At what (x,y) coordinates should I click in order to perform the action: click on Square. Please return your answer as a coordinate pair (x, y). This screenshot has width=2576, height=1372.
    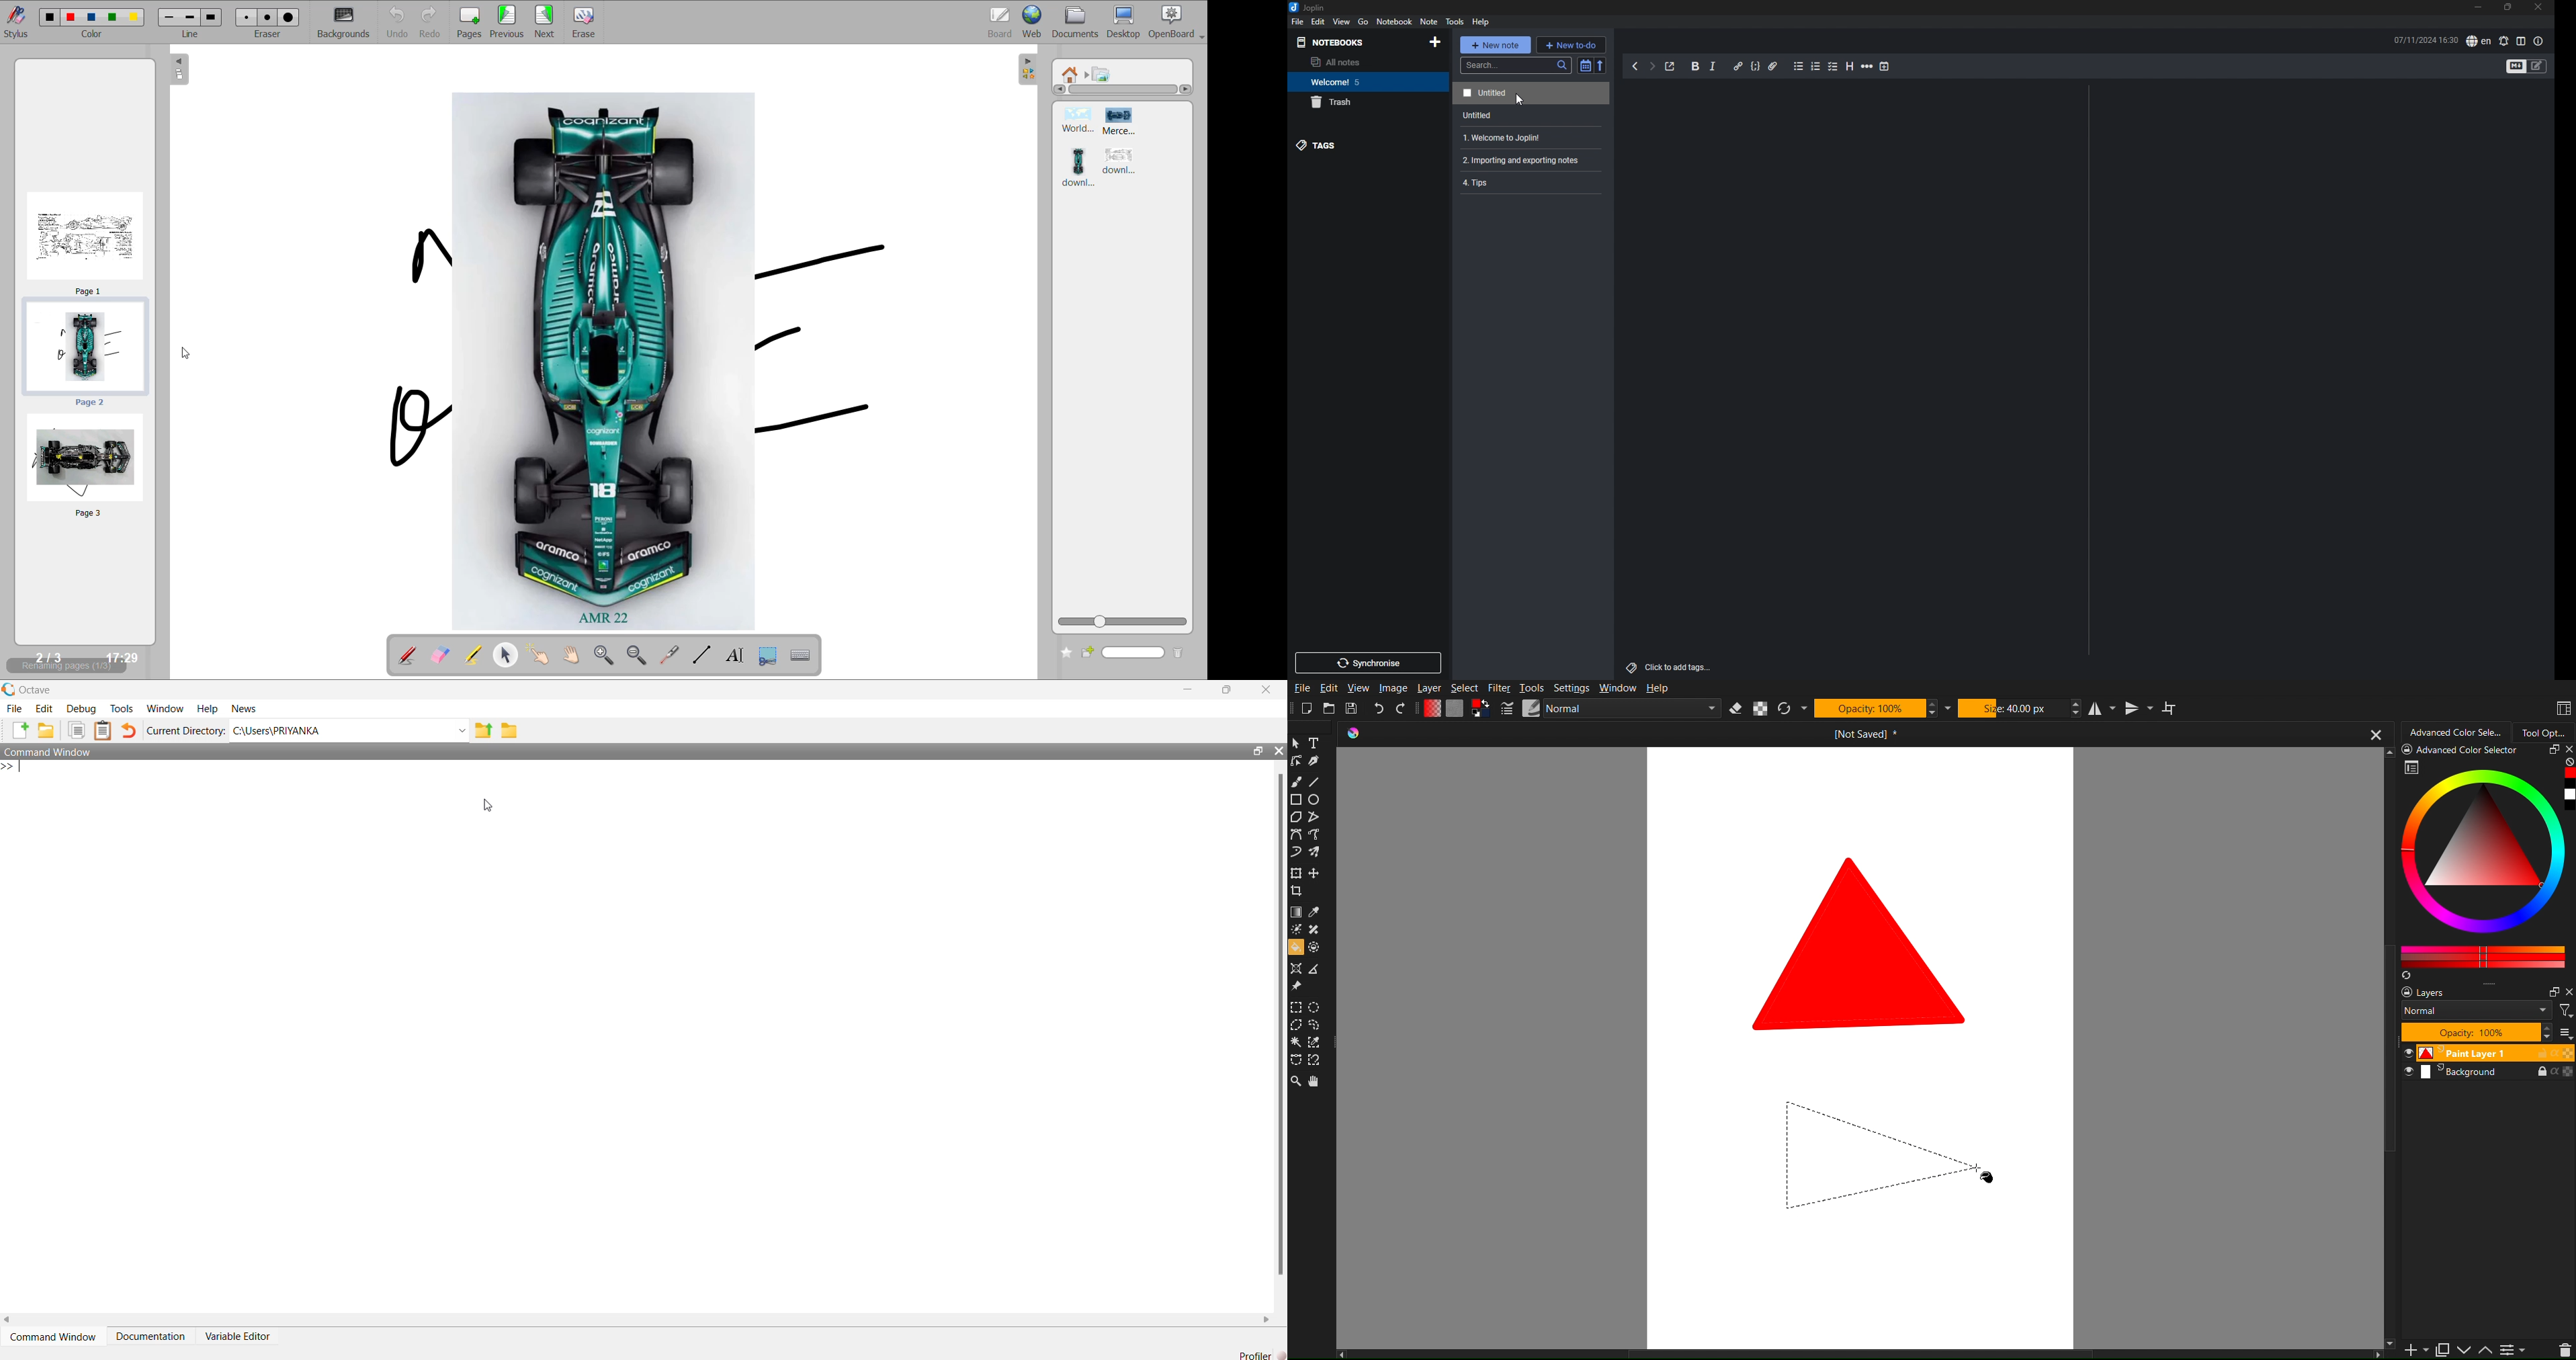
    Looking at the image, I should click on (1295, 874).